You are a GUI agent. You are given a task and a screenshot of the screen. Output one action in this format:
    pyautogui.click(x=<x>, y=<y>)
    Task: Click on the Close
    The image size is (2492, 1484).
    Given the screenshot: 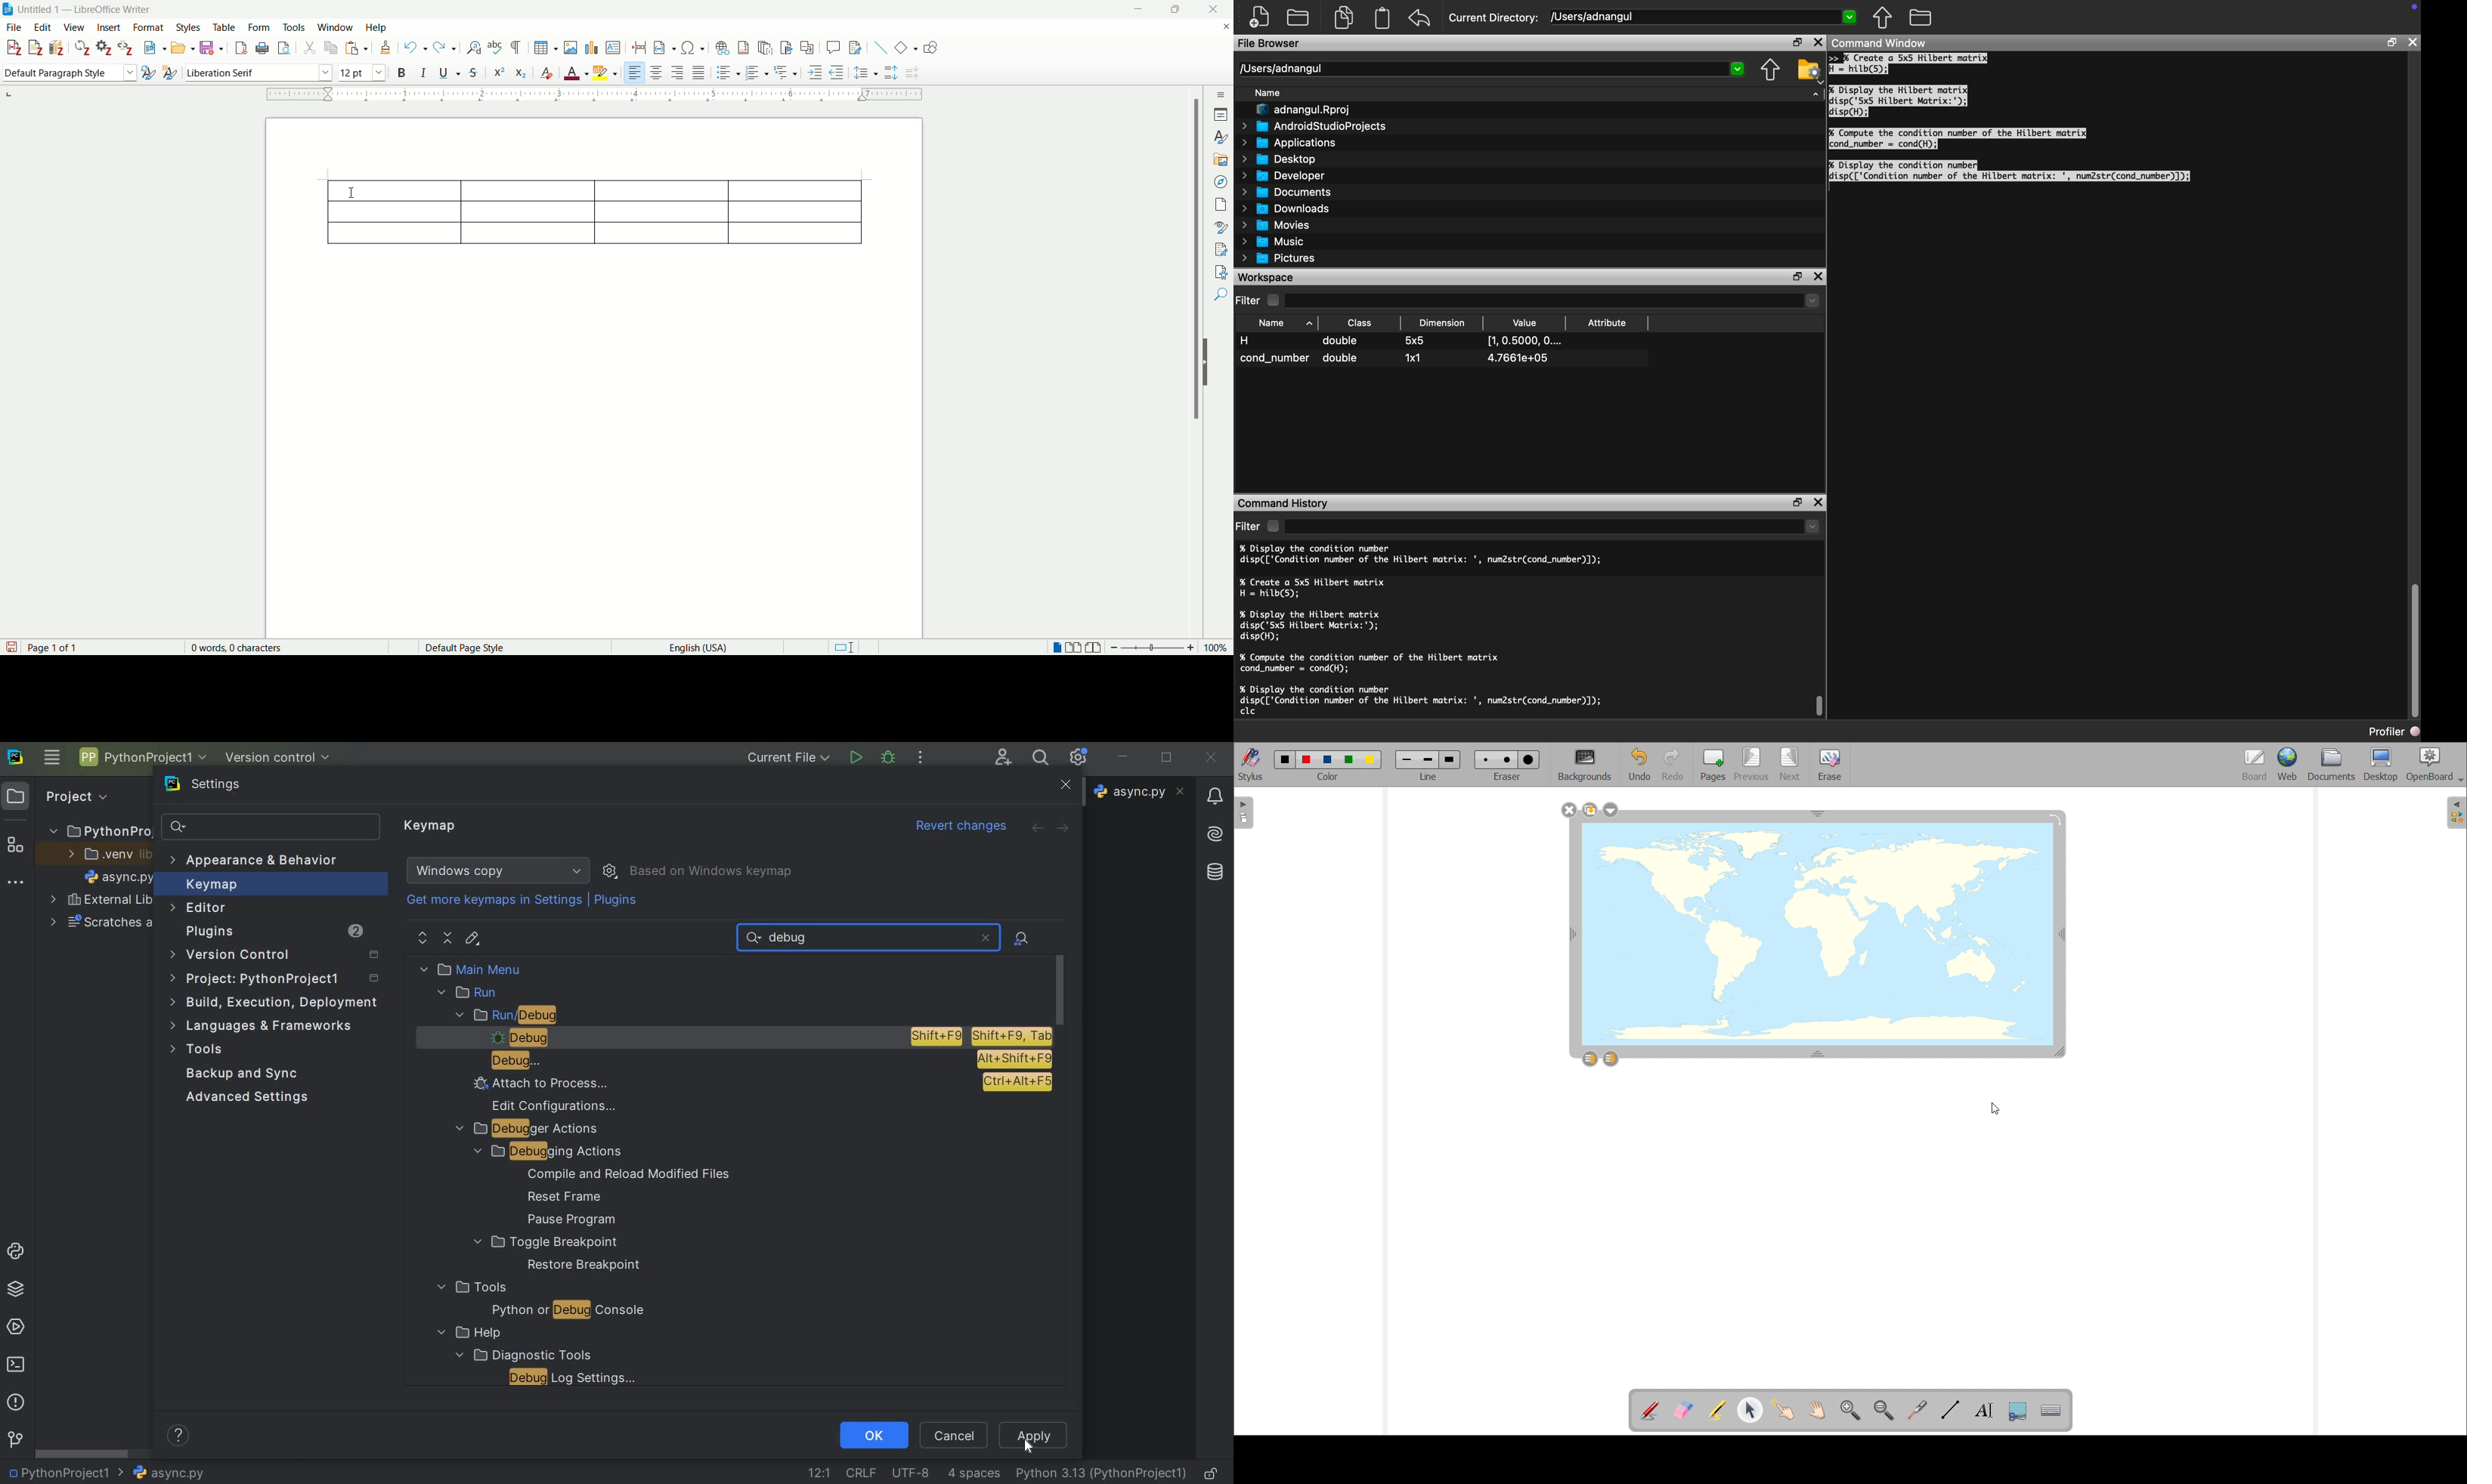 What is the action you would take?
    pyautogui.click(x=1818, y=276)
    